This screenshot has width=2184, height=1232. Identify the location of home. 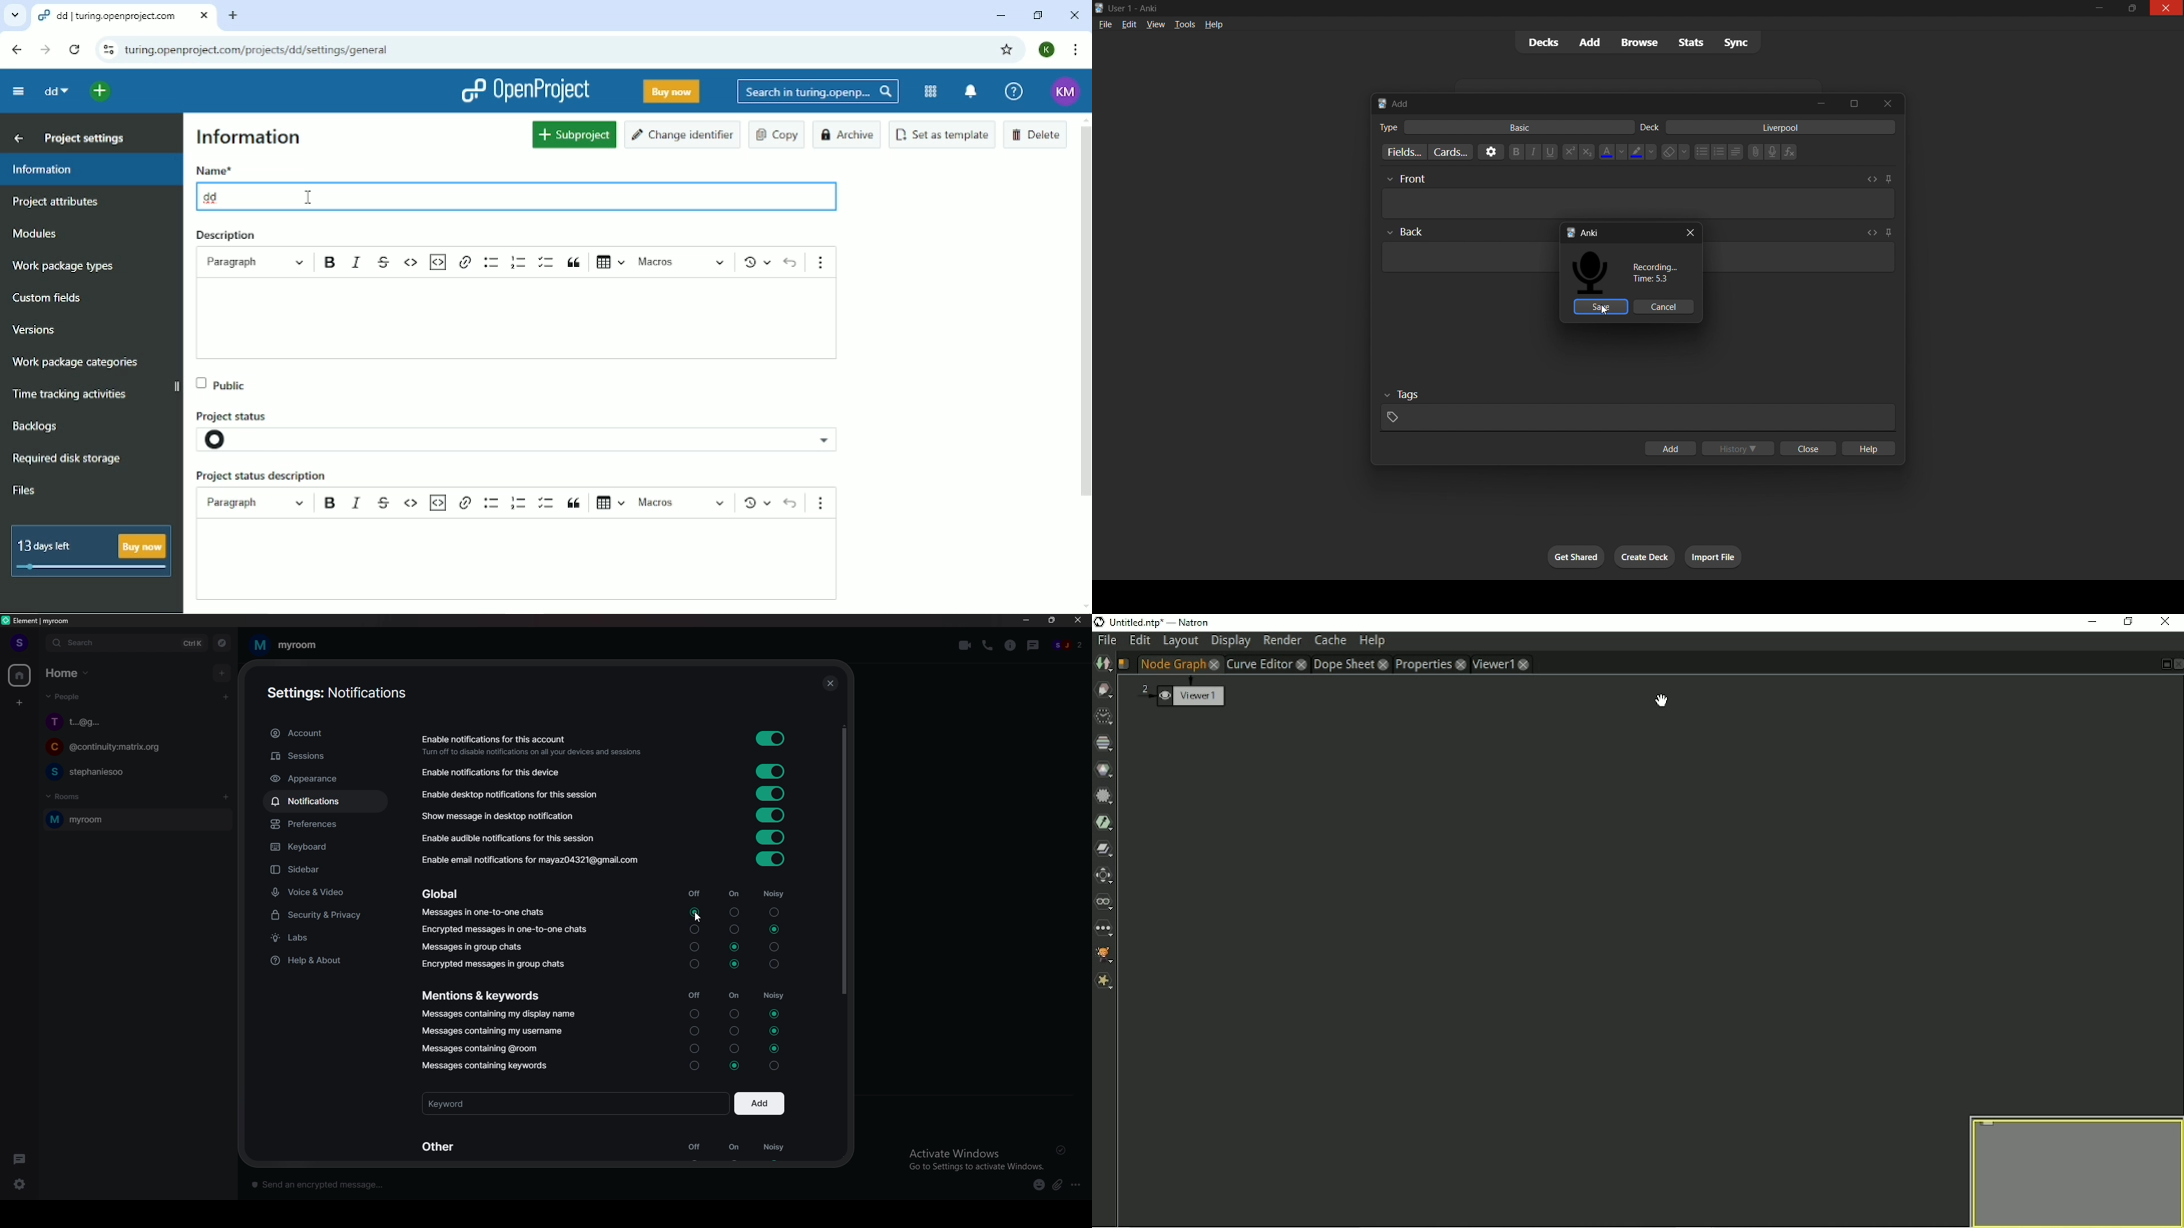
(20, 676).